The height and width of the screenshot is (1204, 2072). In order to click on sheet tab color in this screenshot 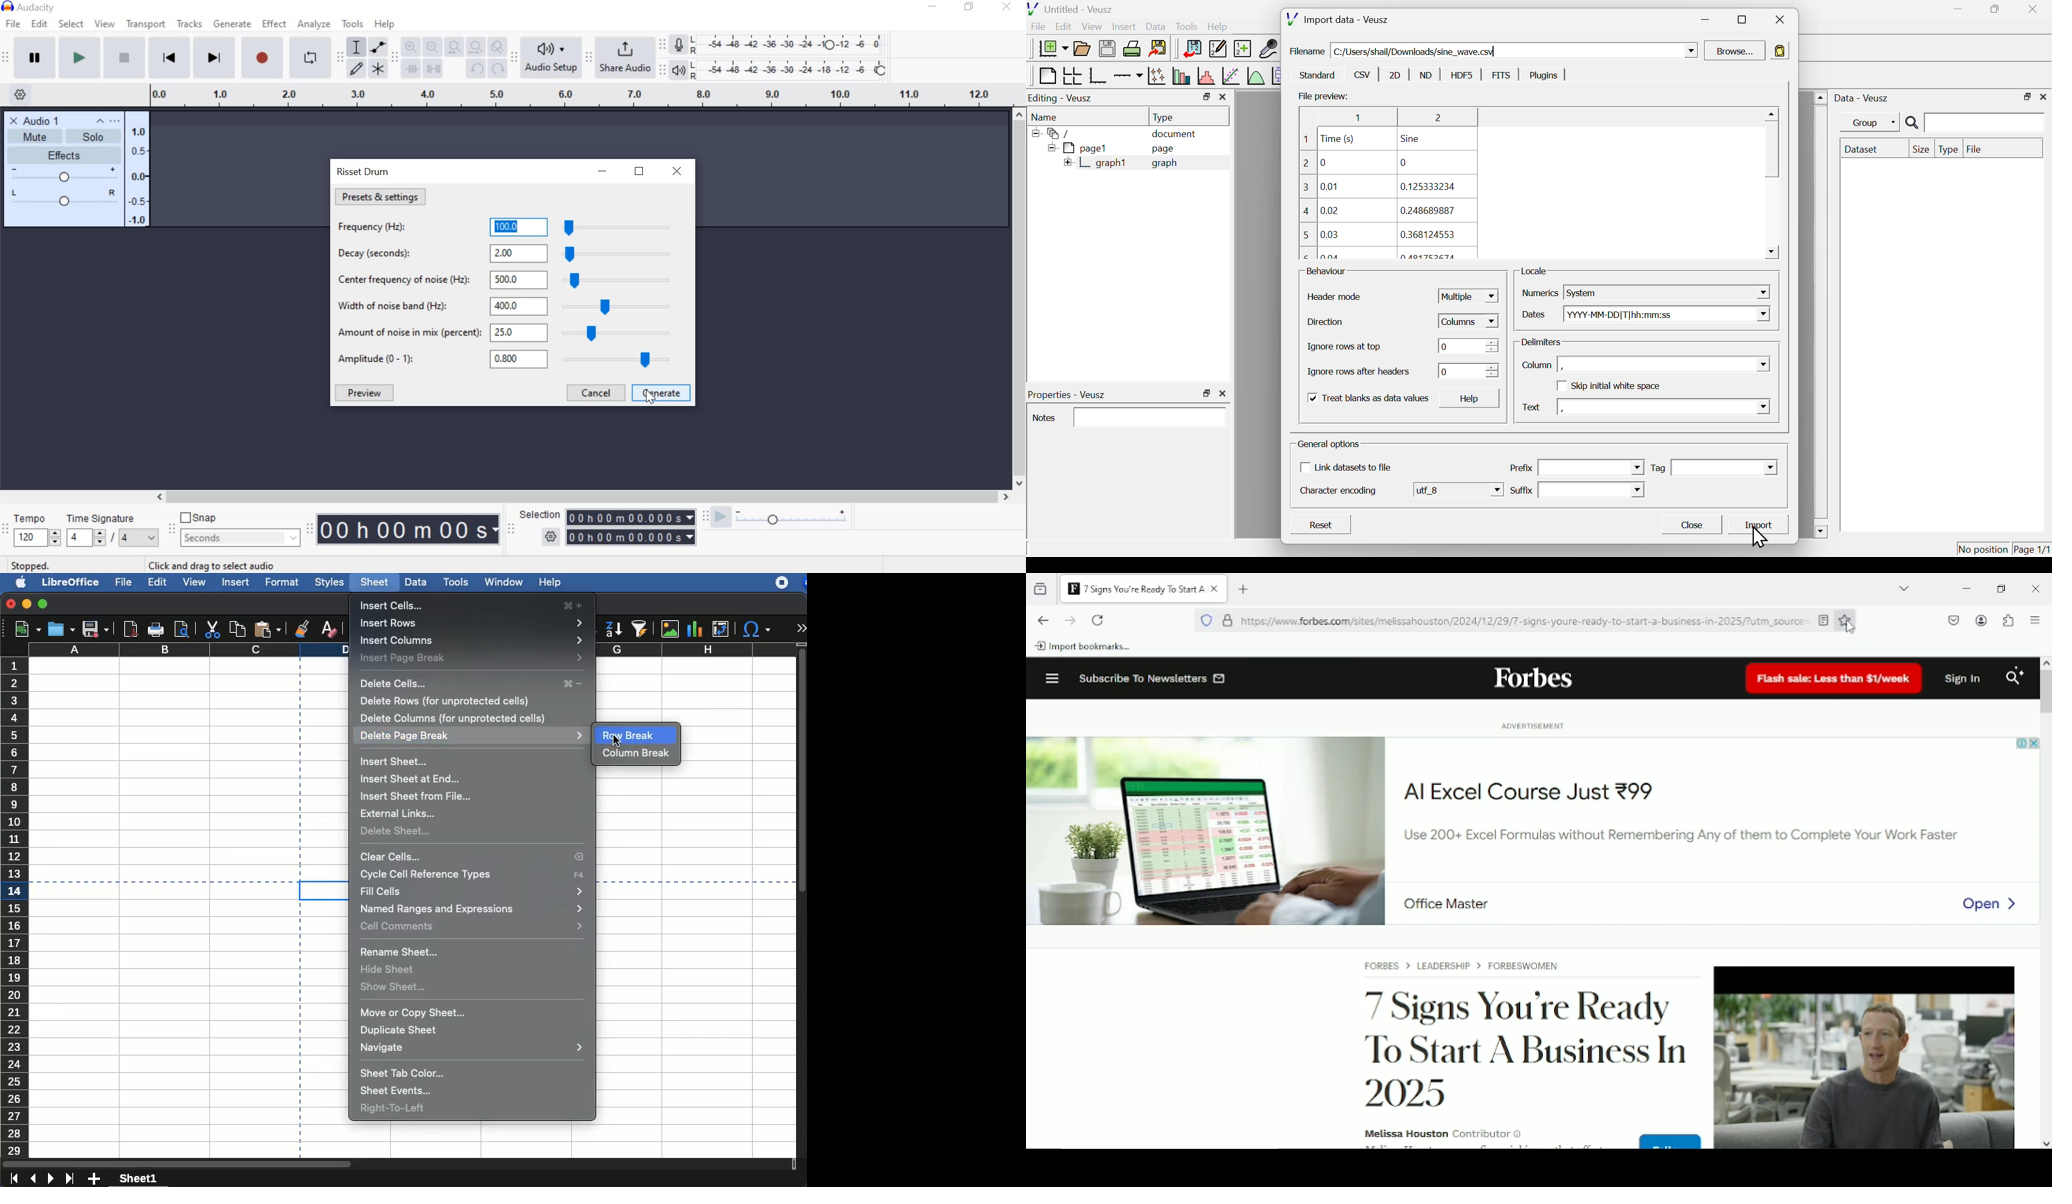, I will do `click(403, 1074)`.